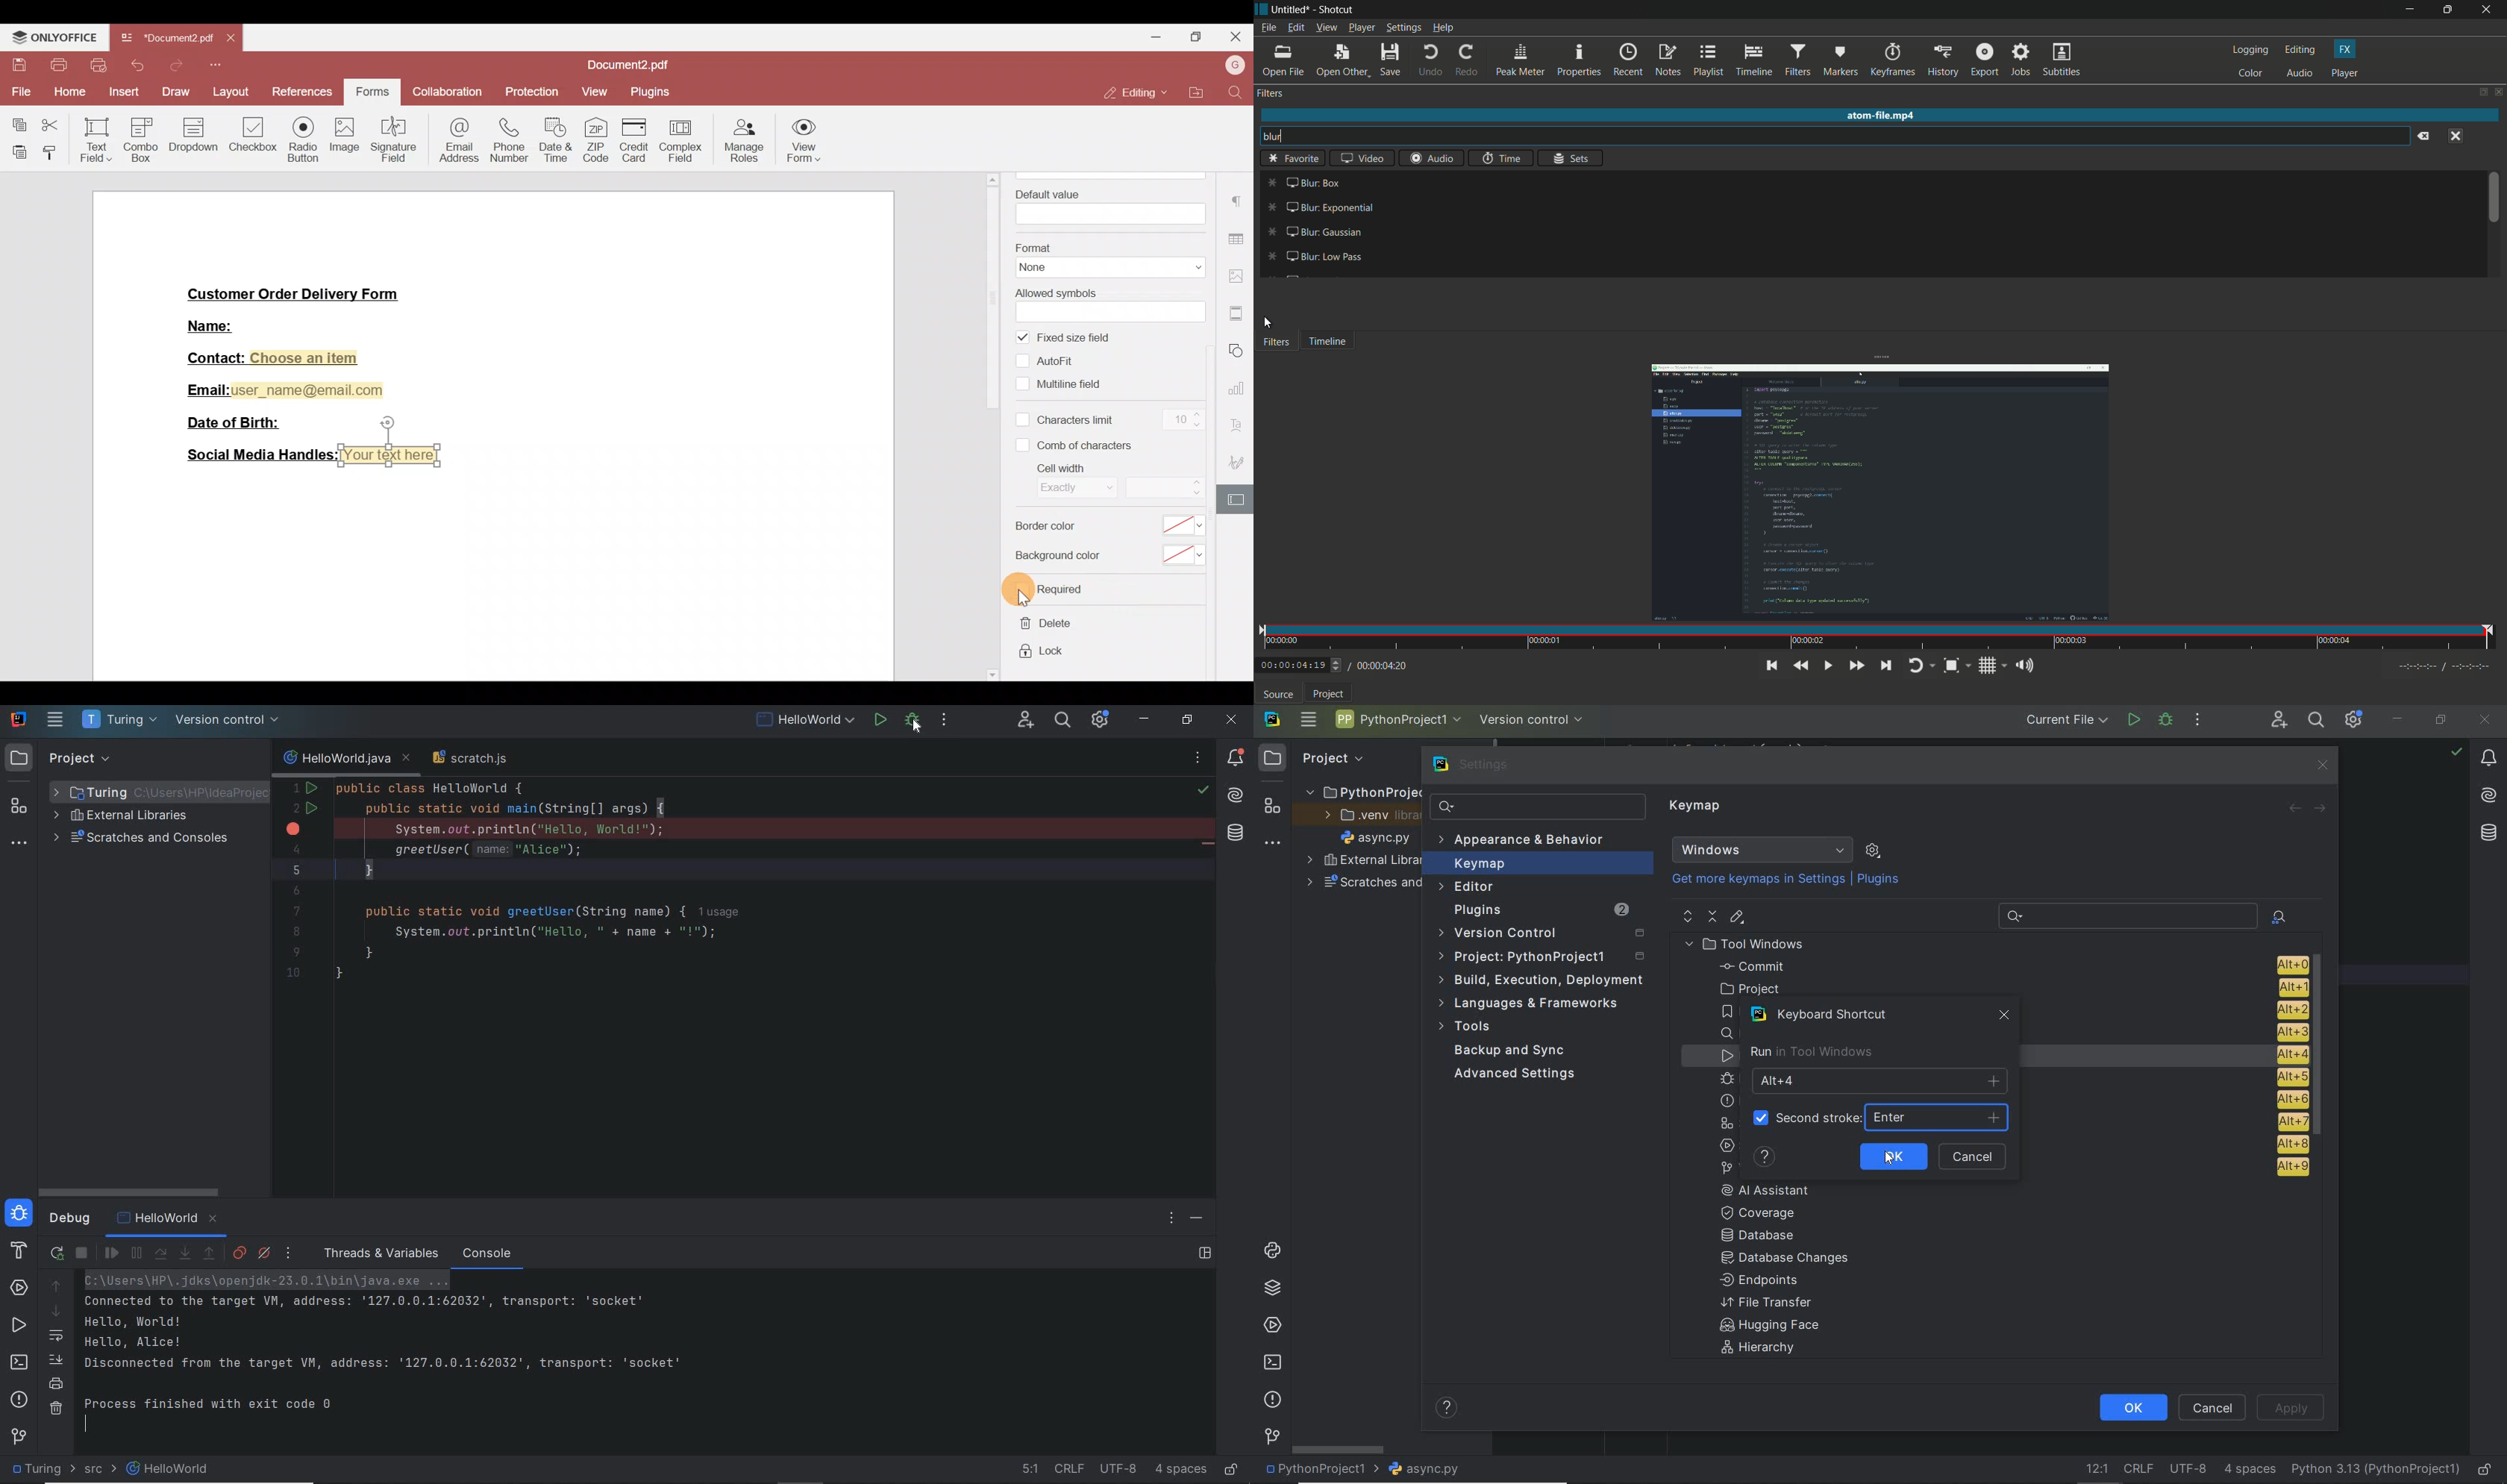  I want to click on project, so click(1331, 694).